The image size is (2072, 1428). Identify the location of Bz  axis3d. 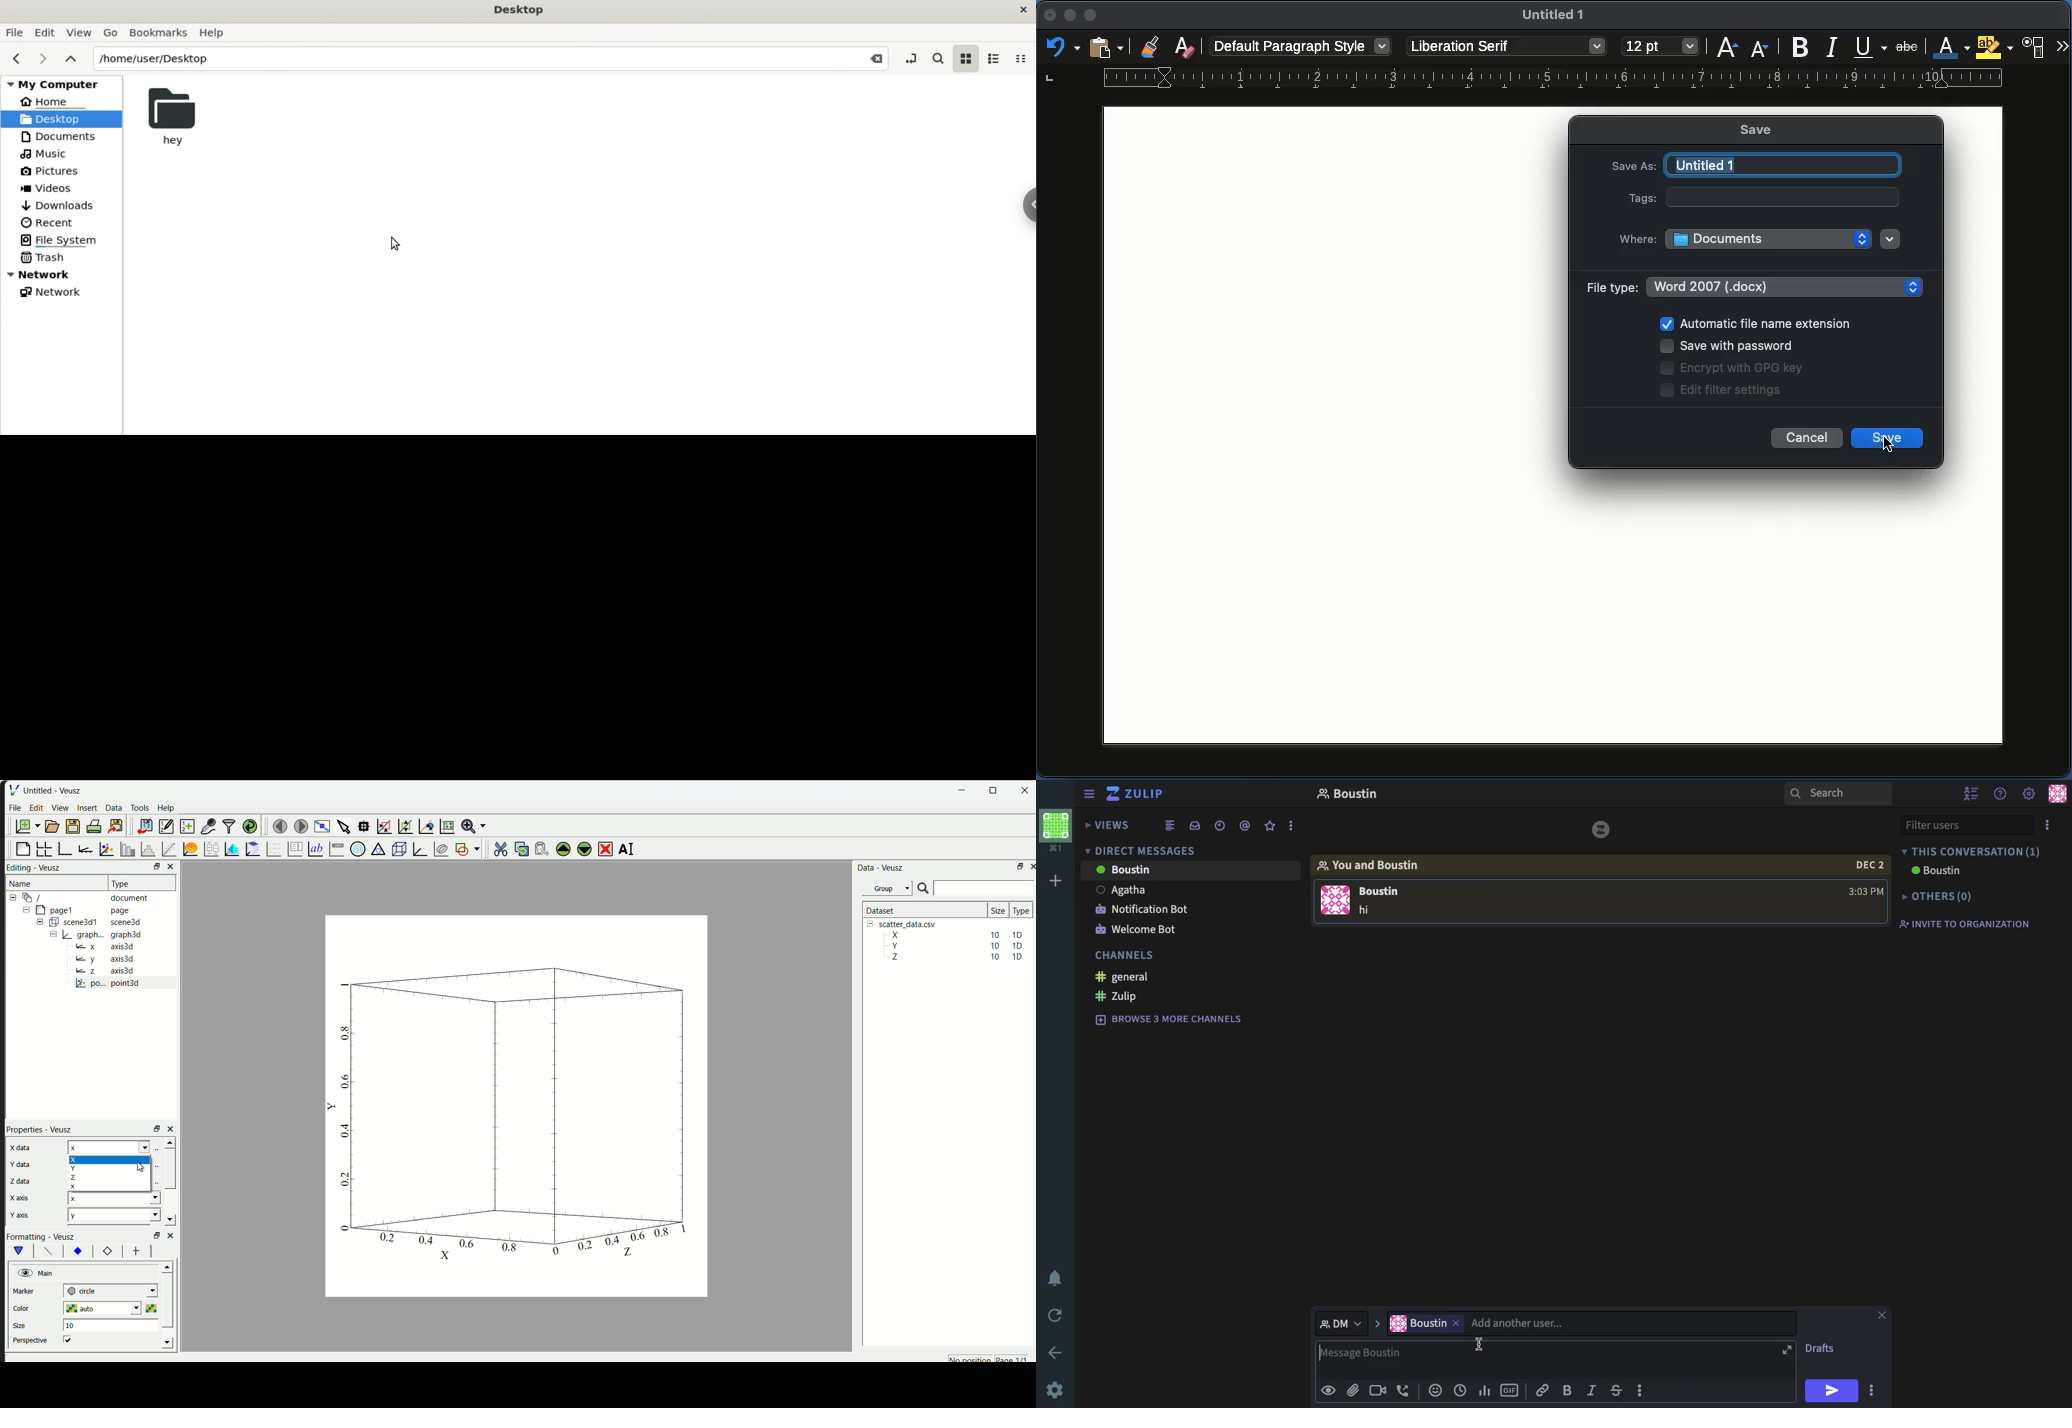
(103, 971).